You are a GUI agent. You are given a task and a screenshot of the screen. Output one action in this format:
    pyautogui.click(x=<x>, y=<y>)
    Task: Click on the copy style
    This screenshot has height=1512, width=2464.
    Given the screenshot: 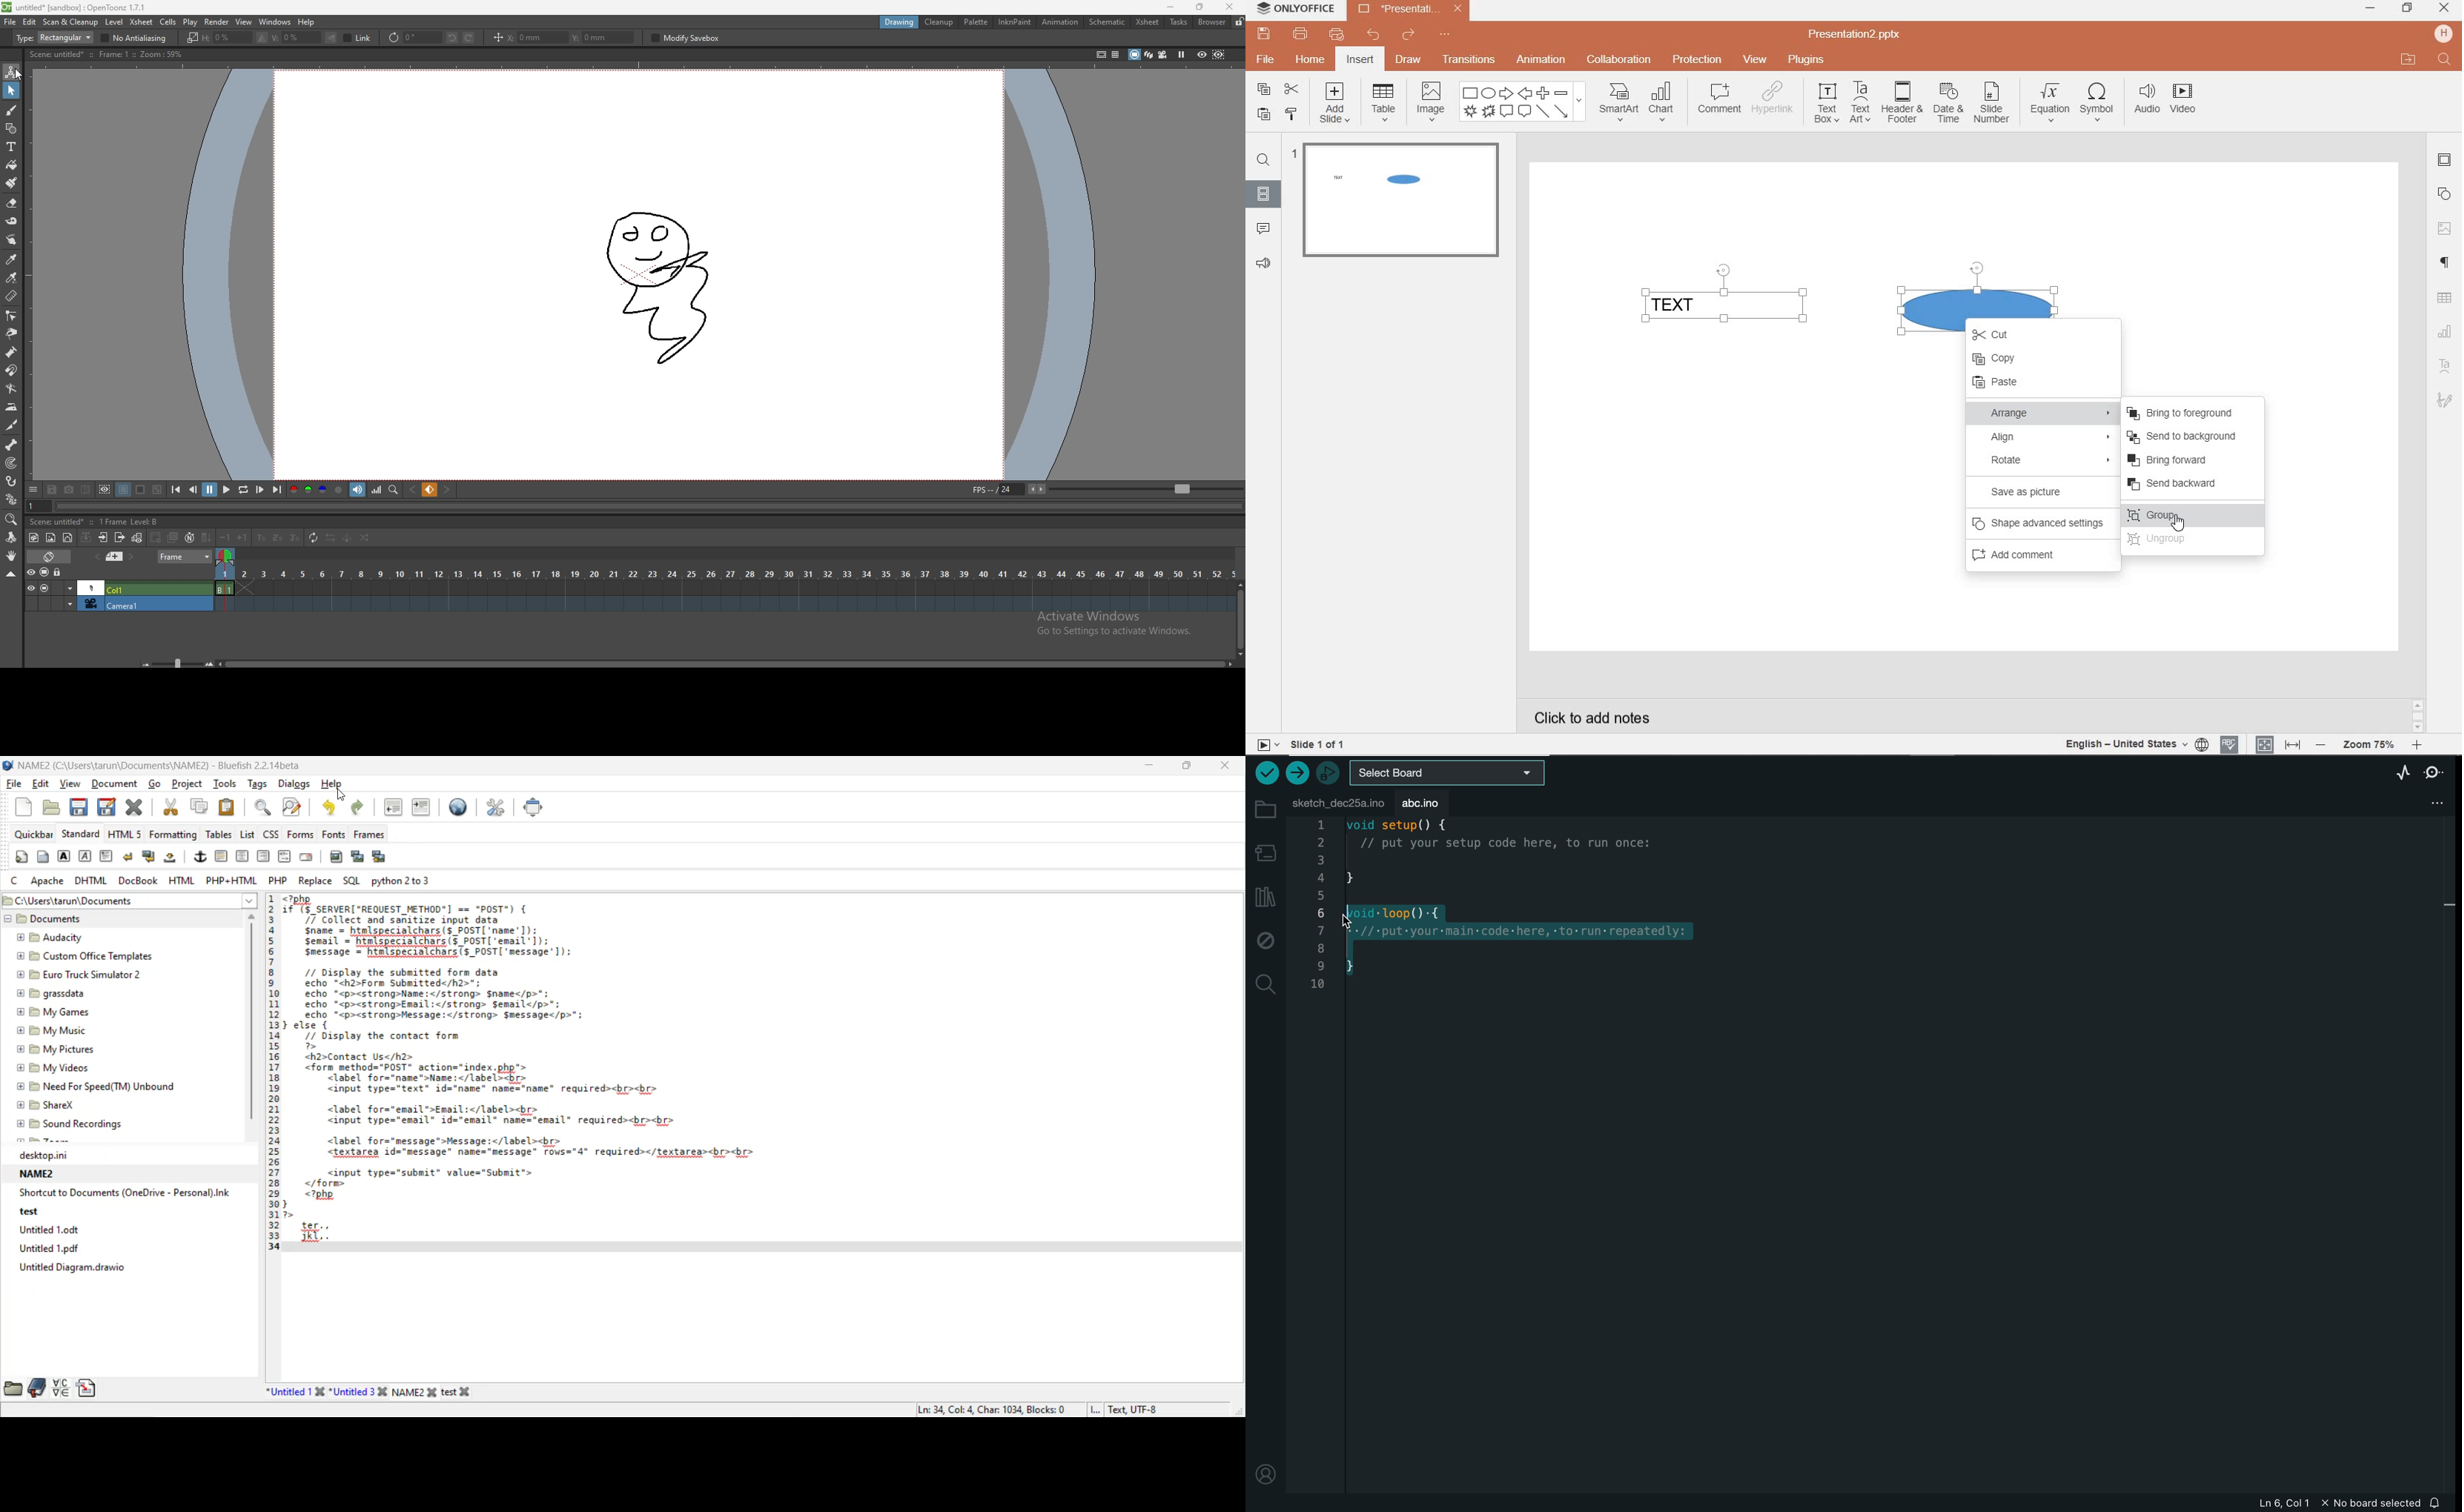 What is the action you would take?
    pyautogui.click(x=1291, y=114)
    